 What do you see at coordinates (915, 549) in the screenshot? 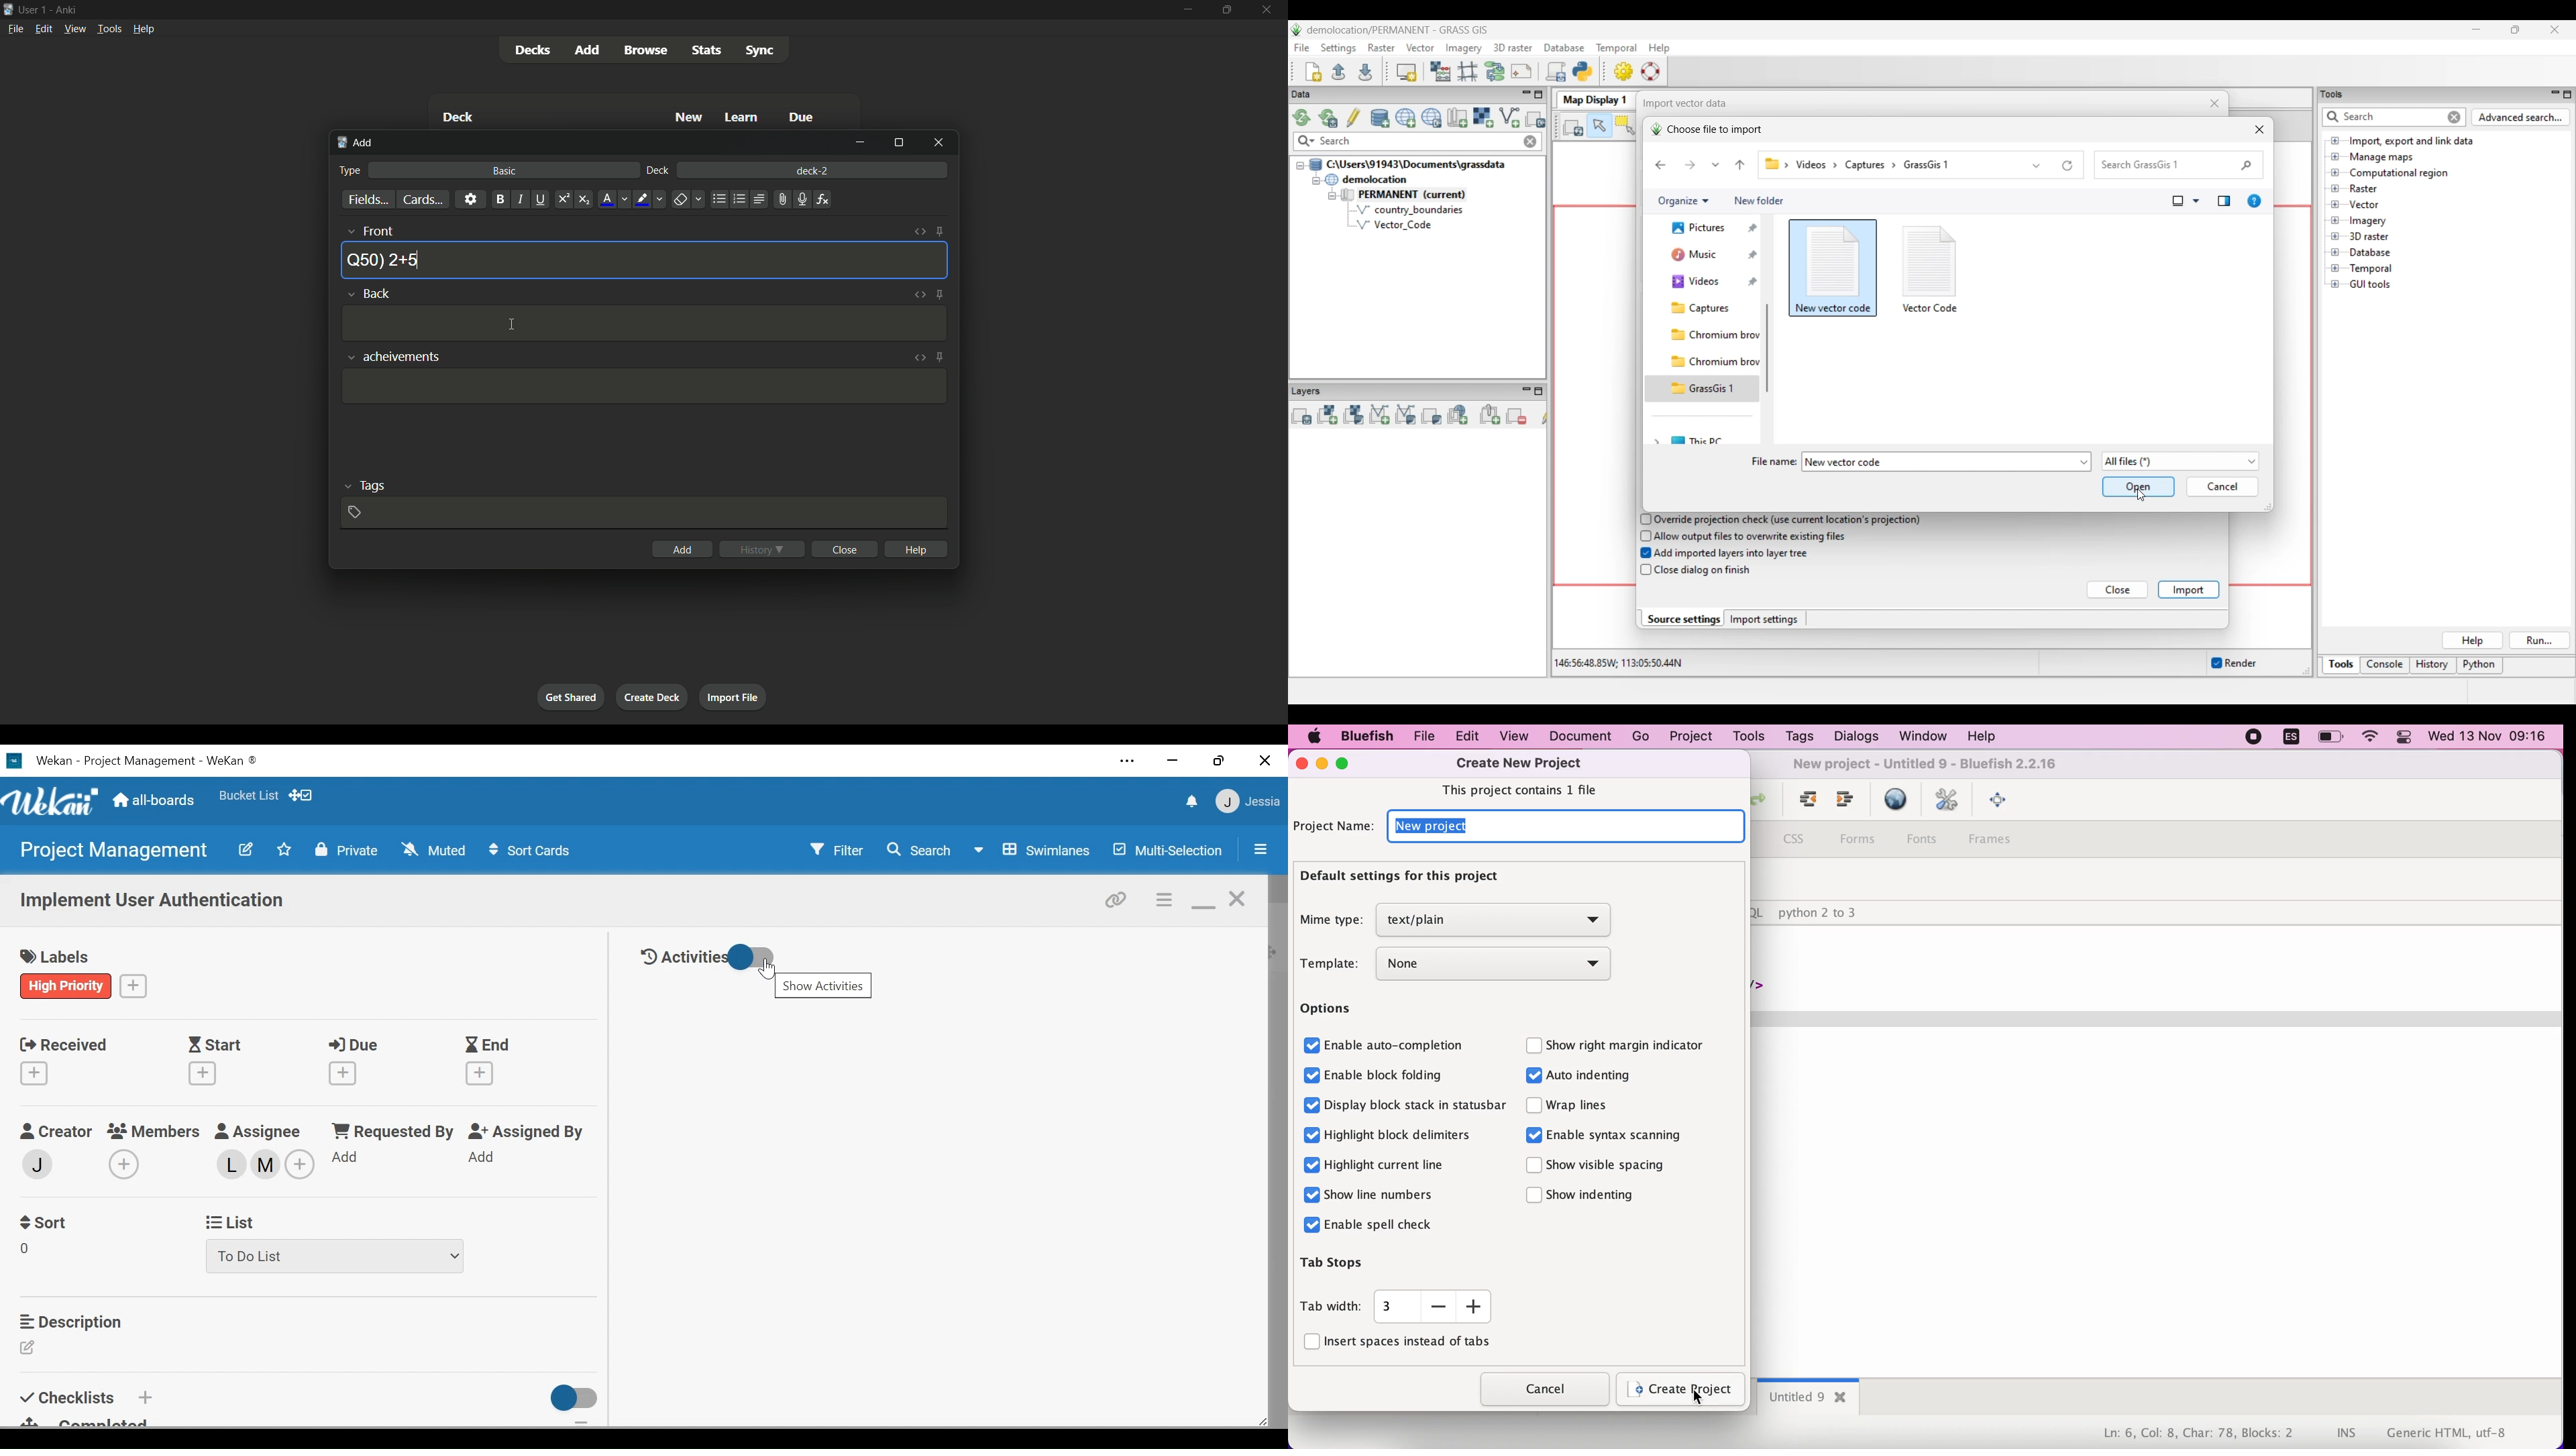
I see `help` at bounding box center [915, 549].